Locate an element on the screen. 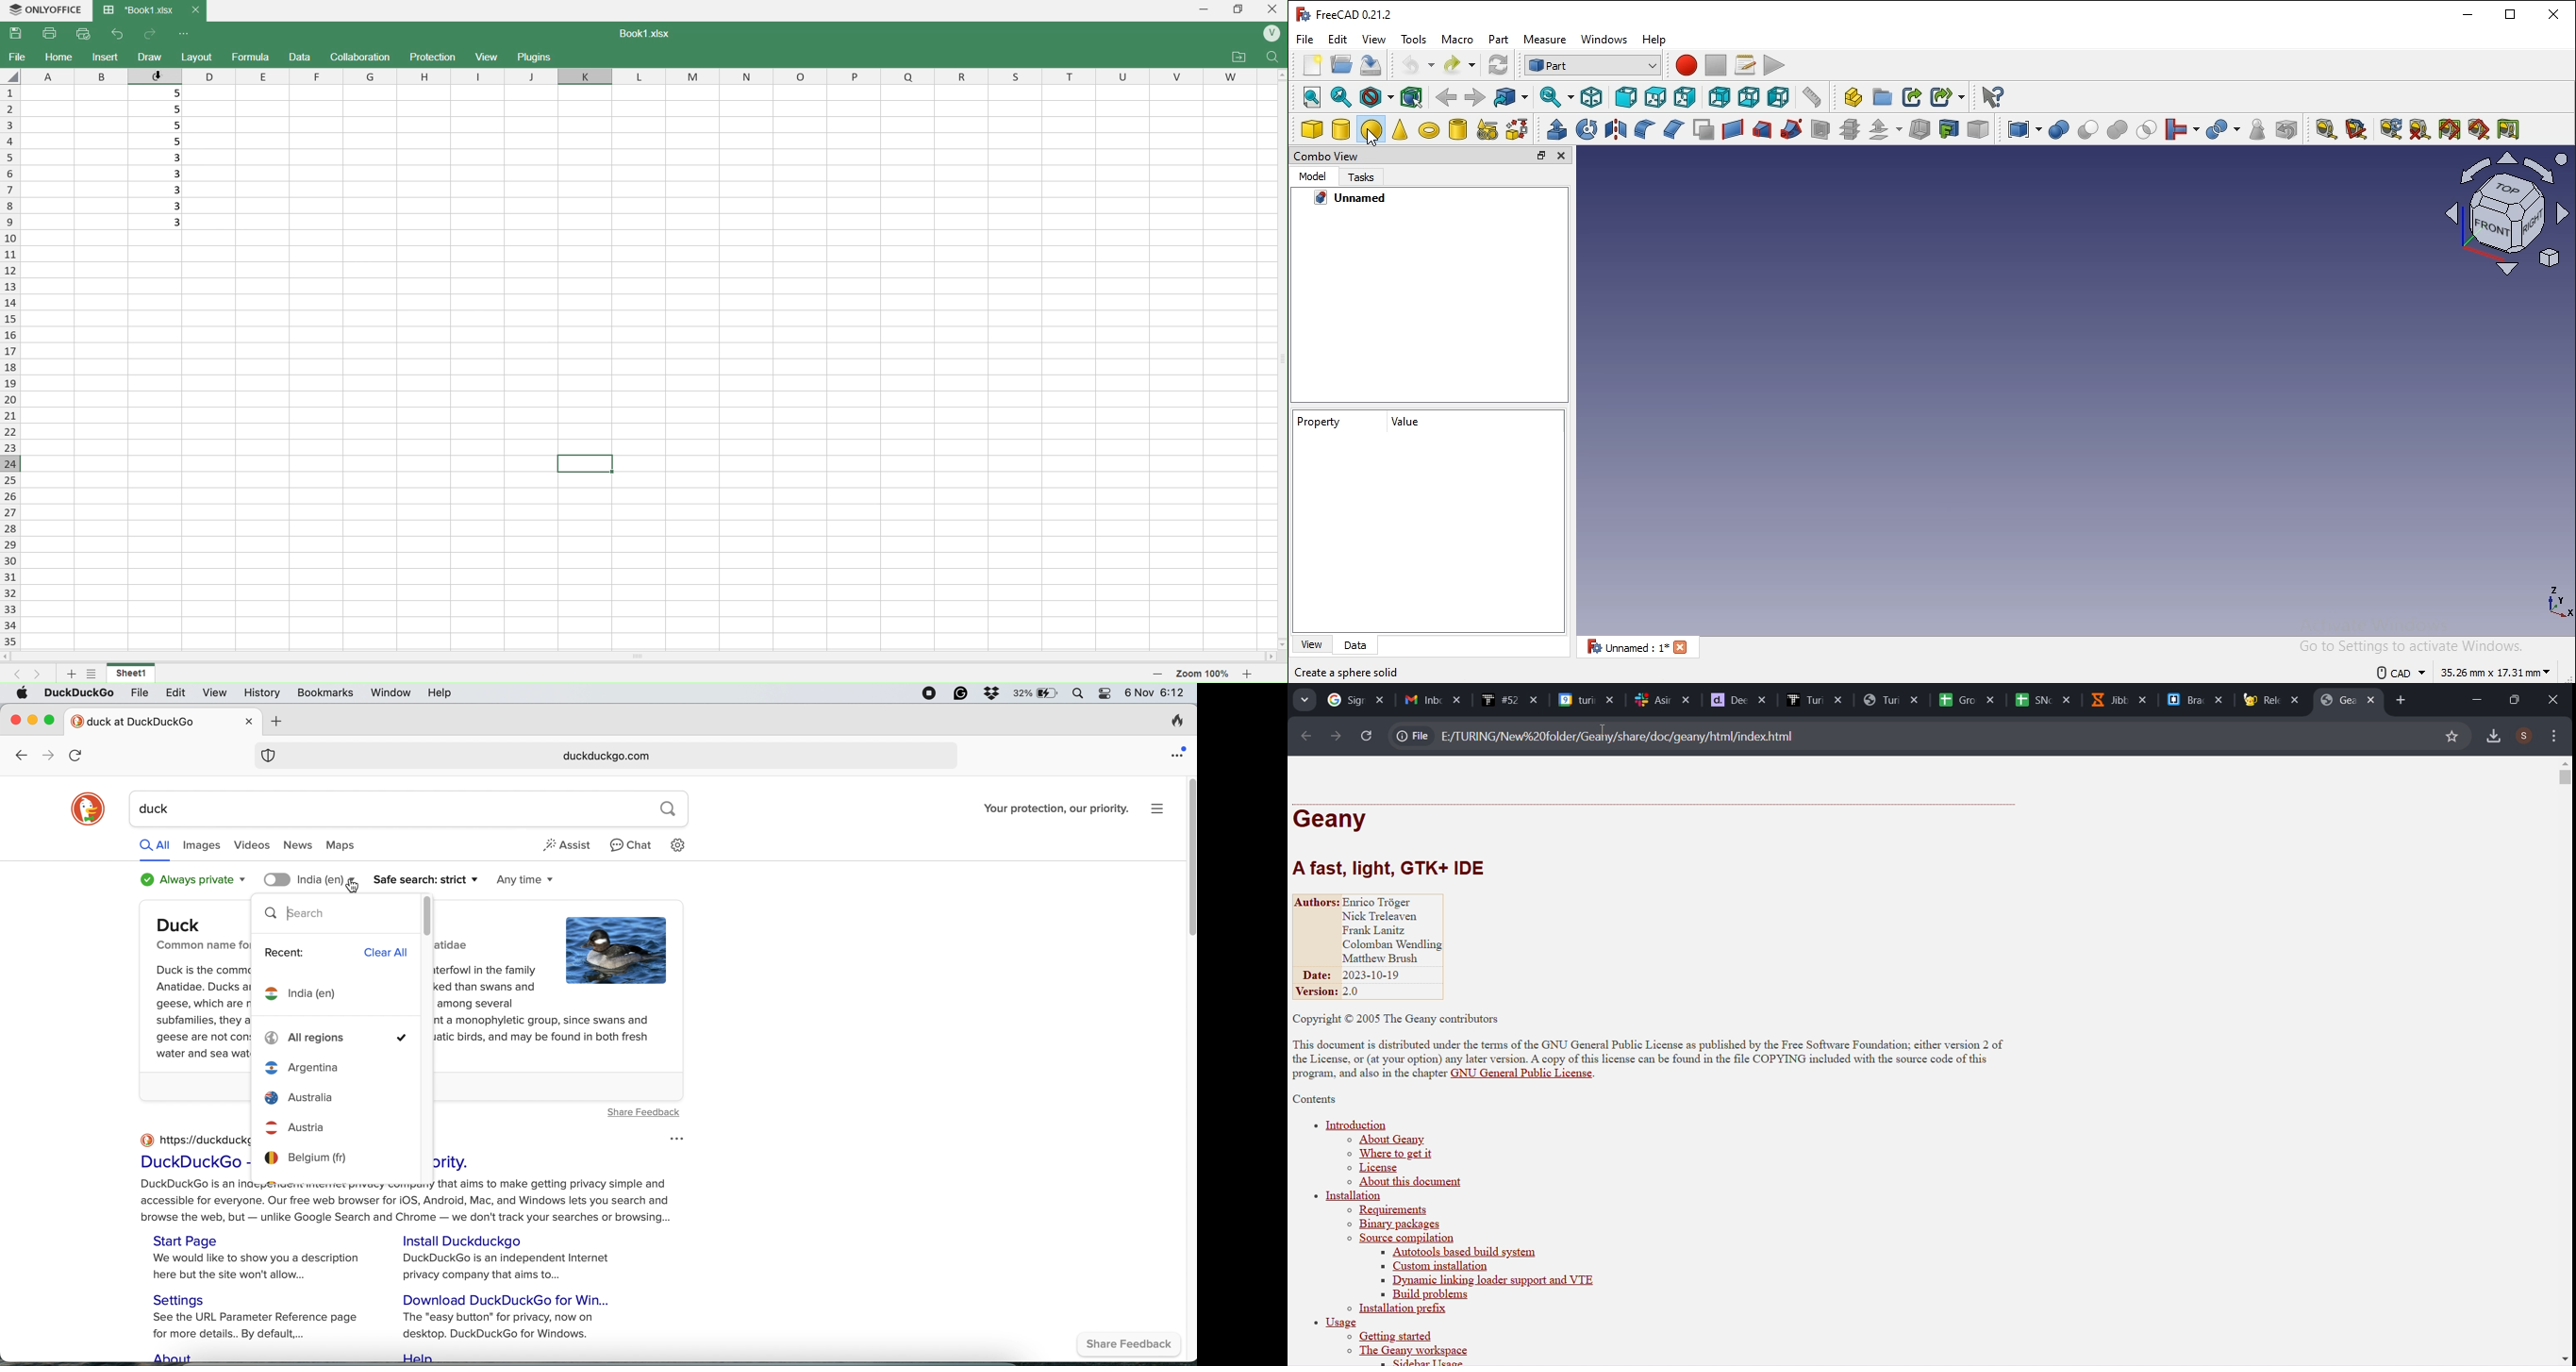  Zoom is located at coordinates (1205, 674).